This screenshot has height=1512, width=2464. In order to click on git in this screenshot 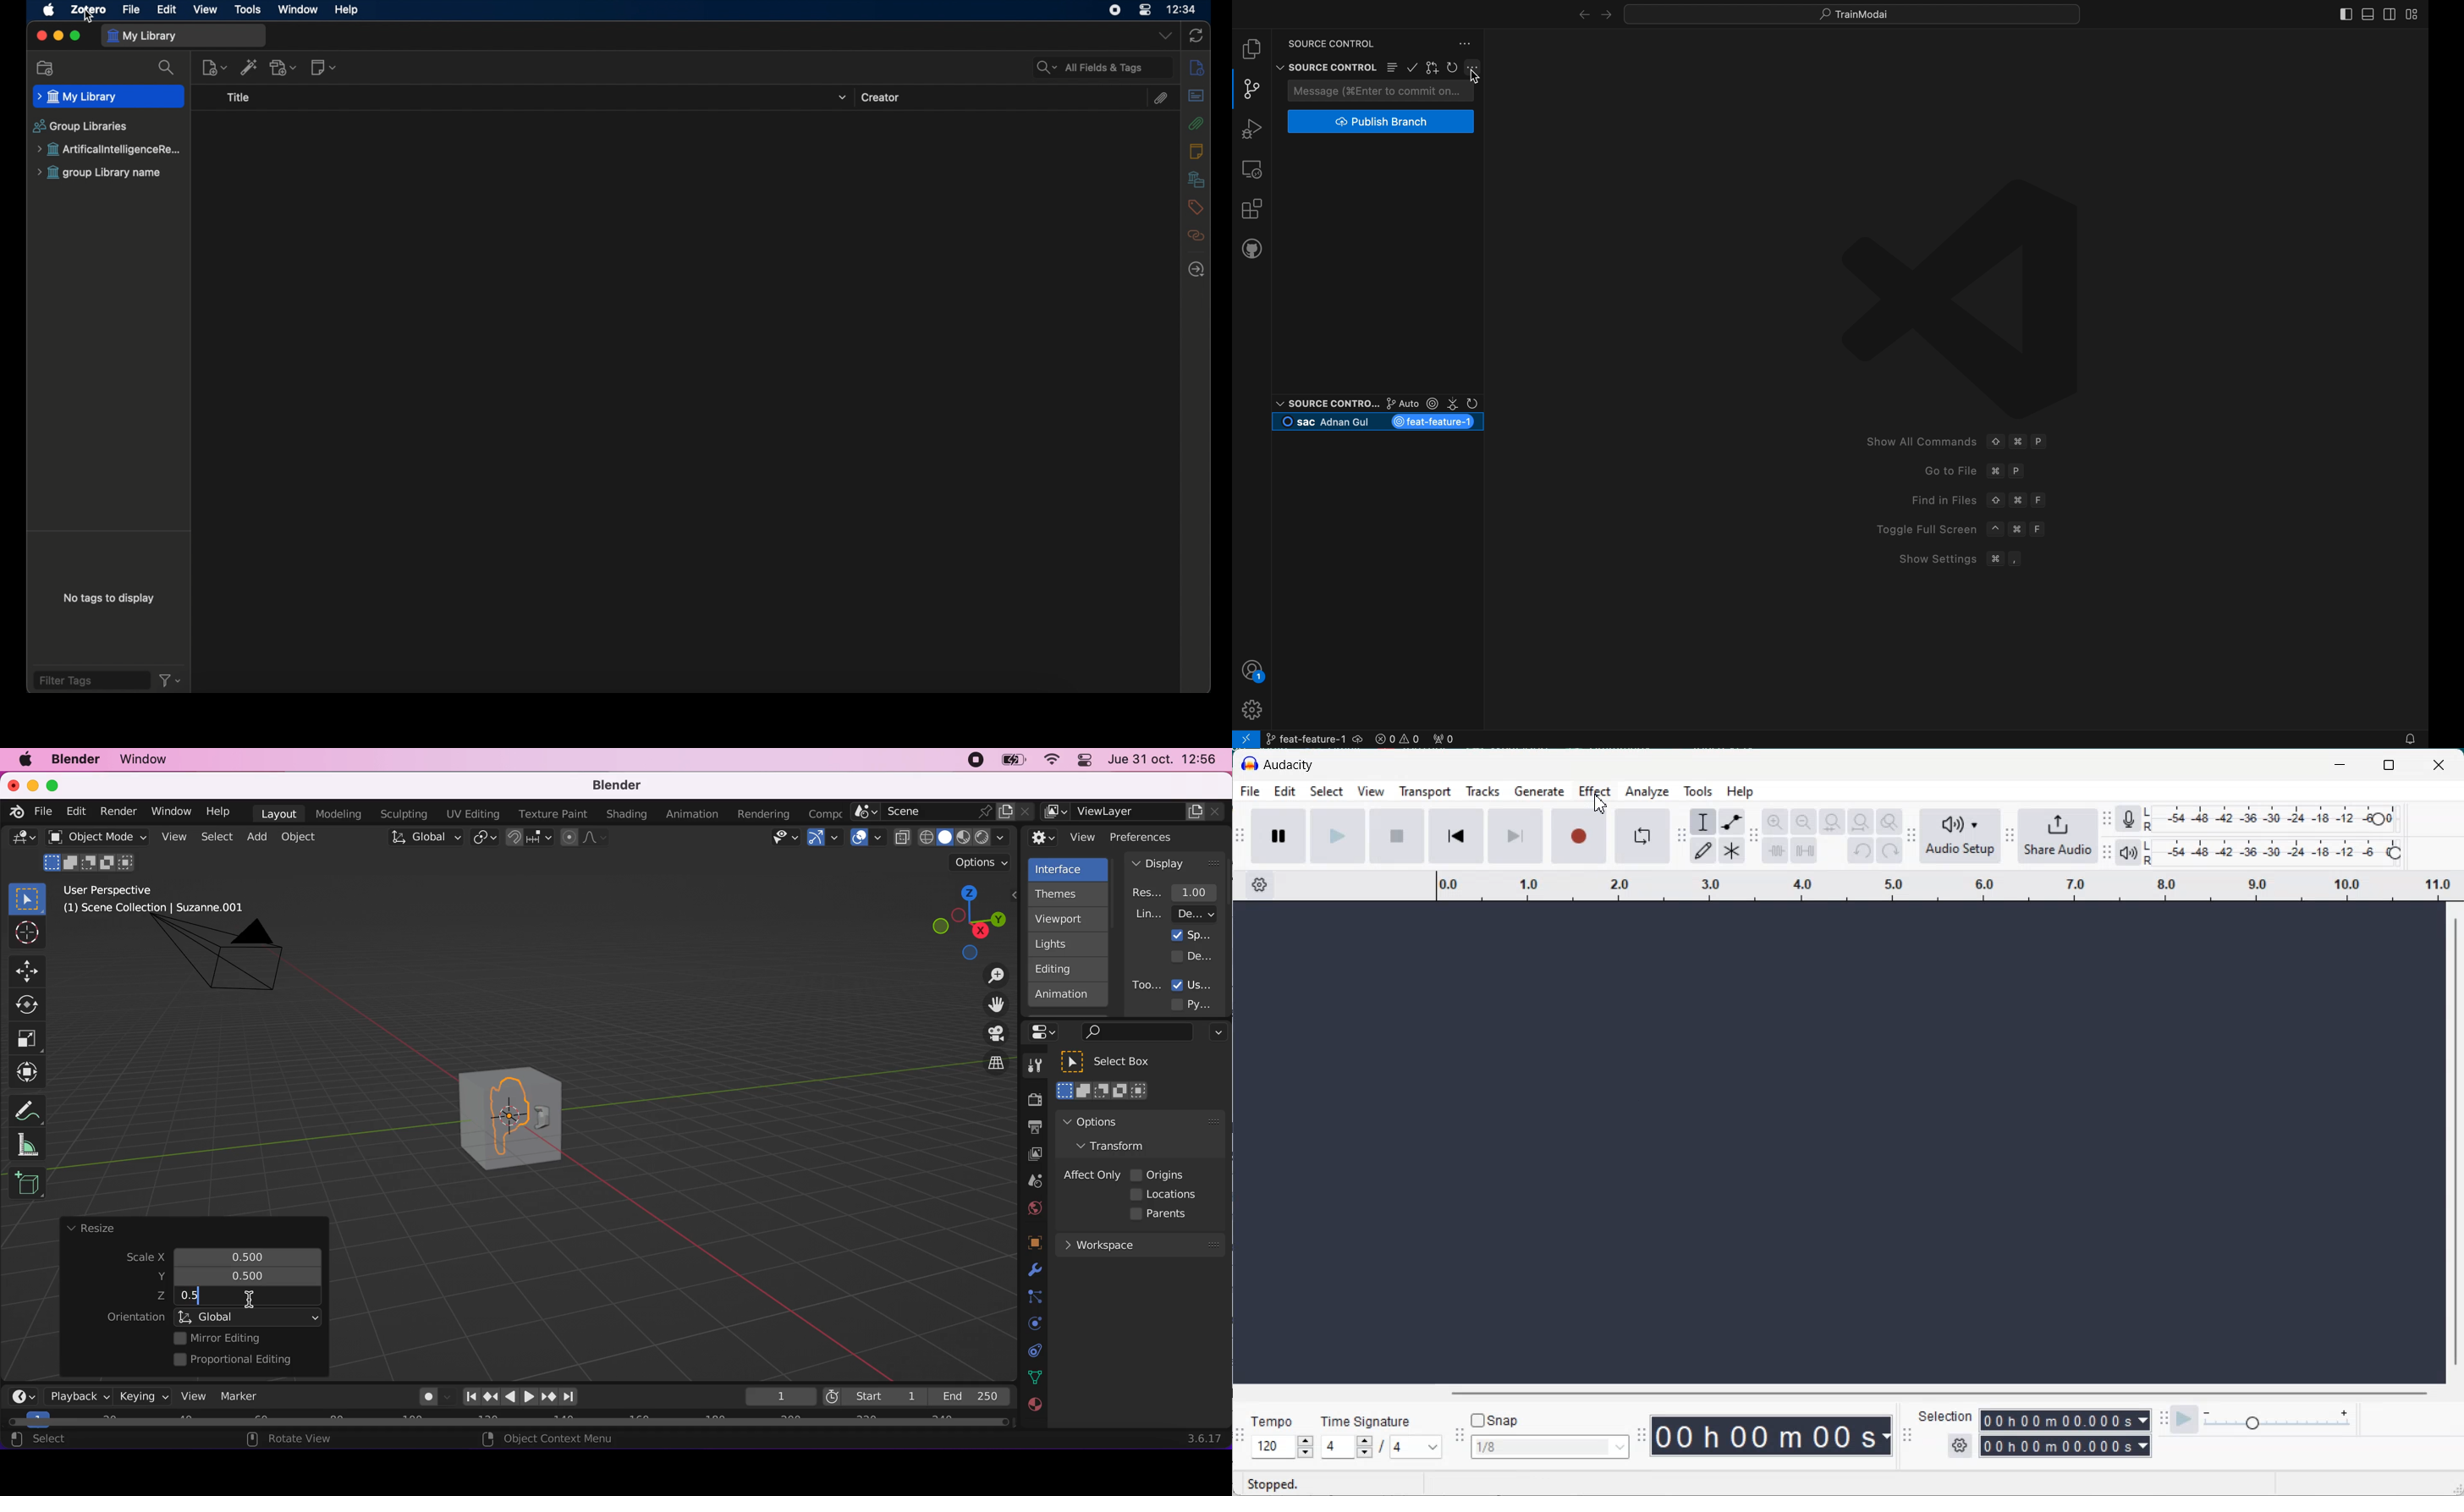, I will do `click(1254, 89)`.